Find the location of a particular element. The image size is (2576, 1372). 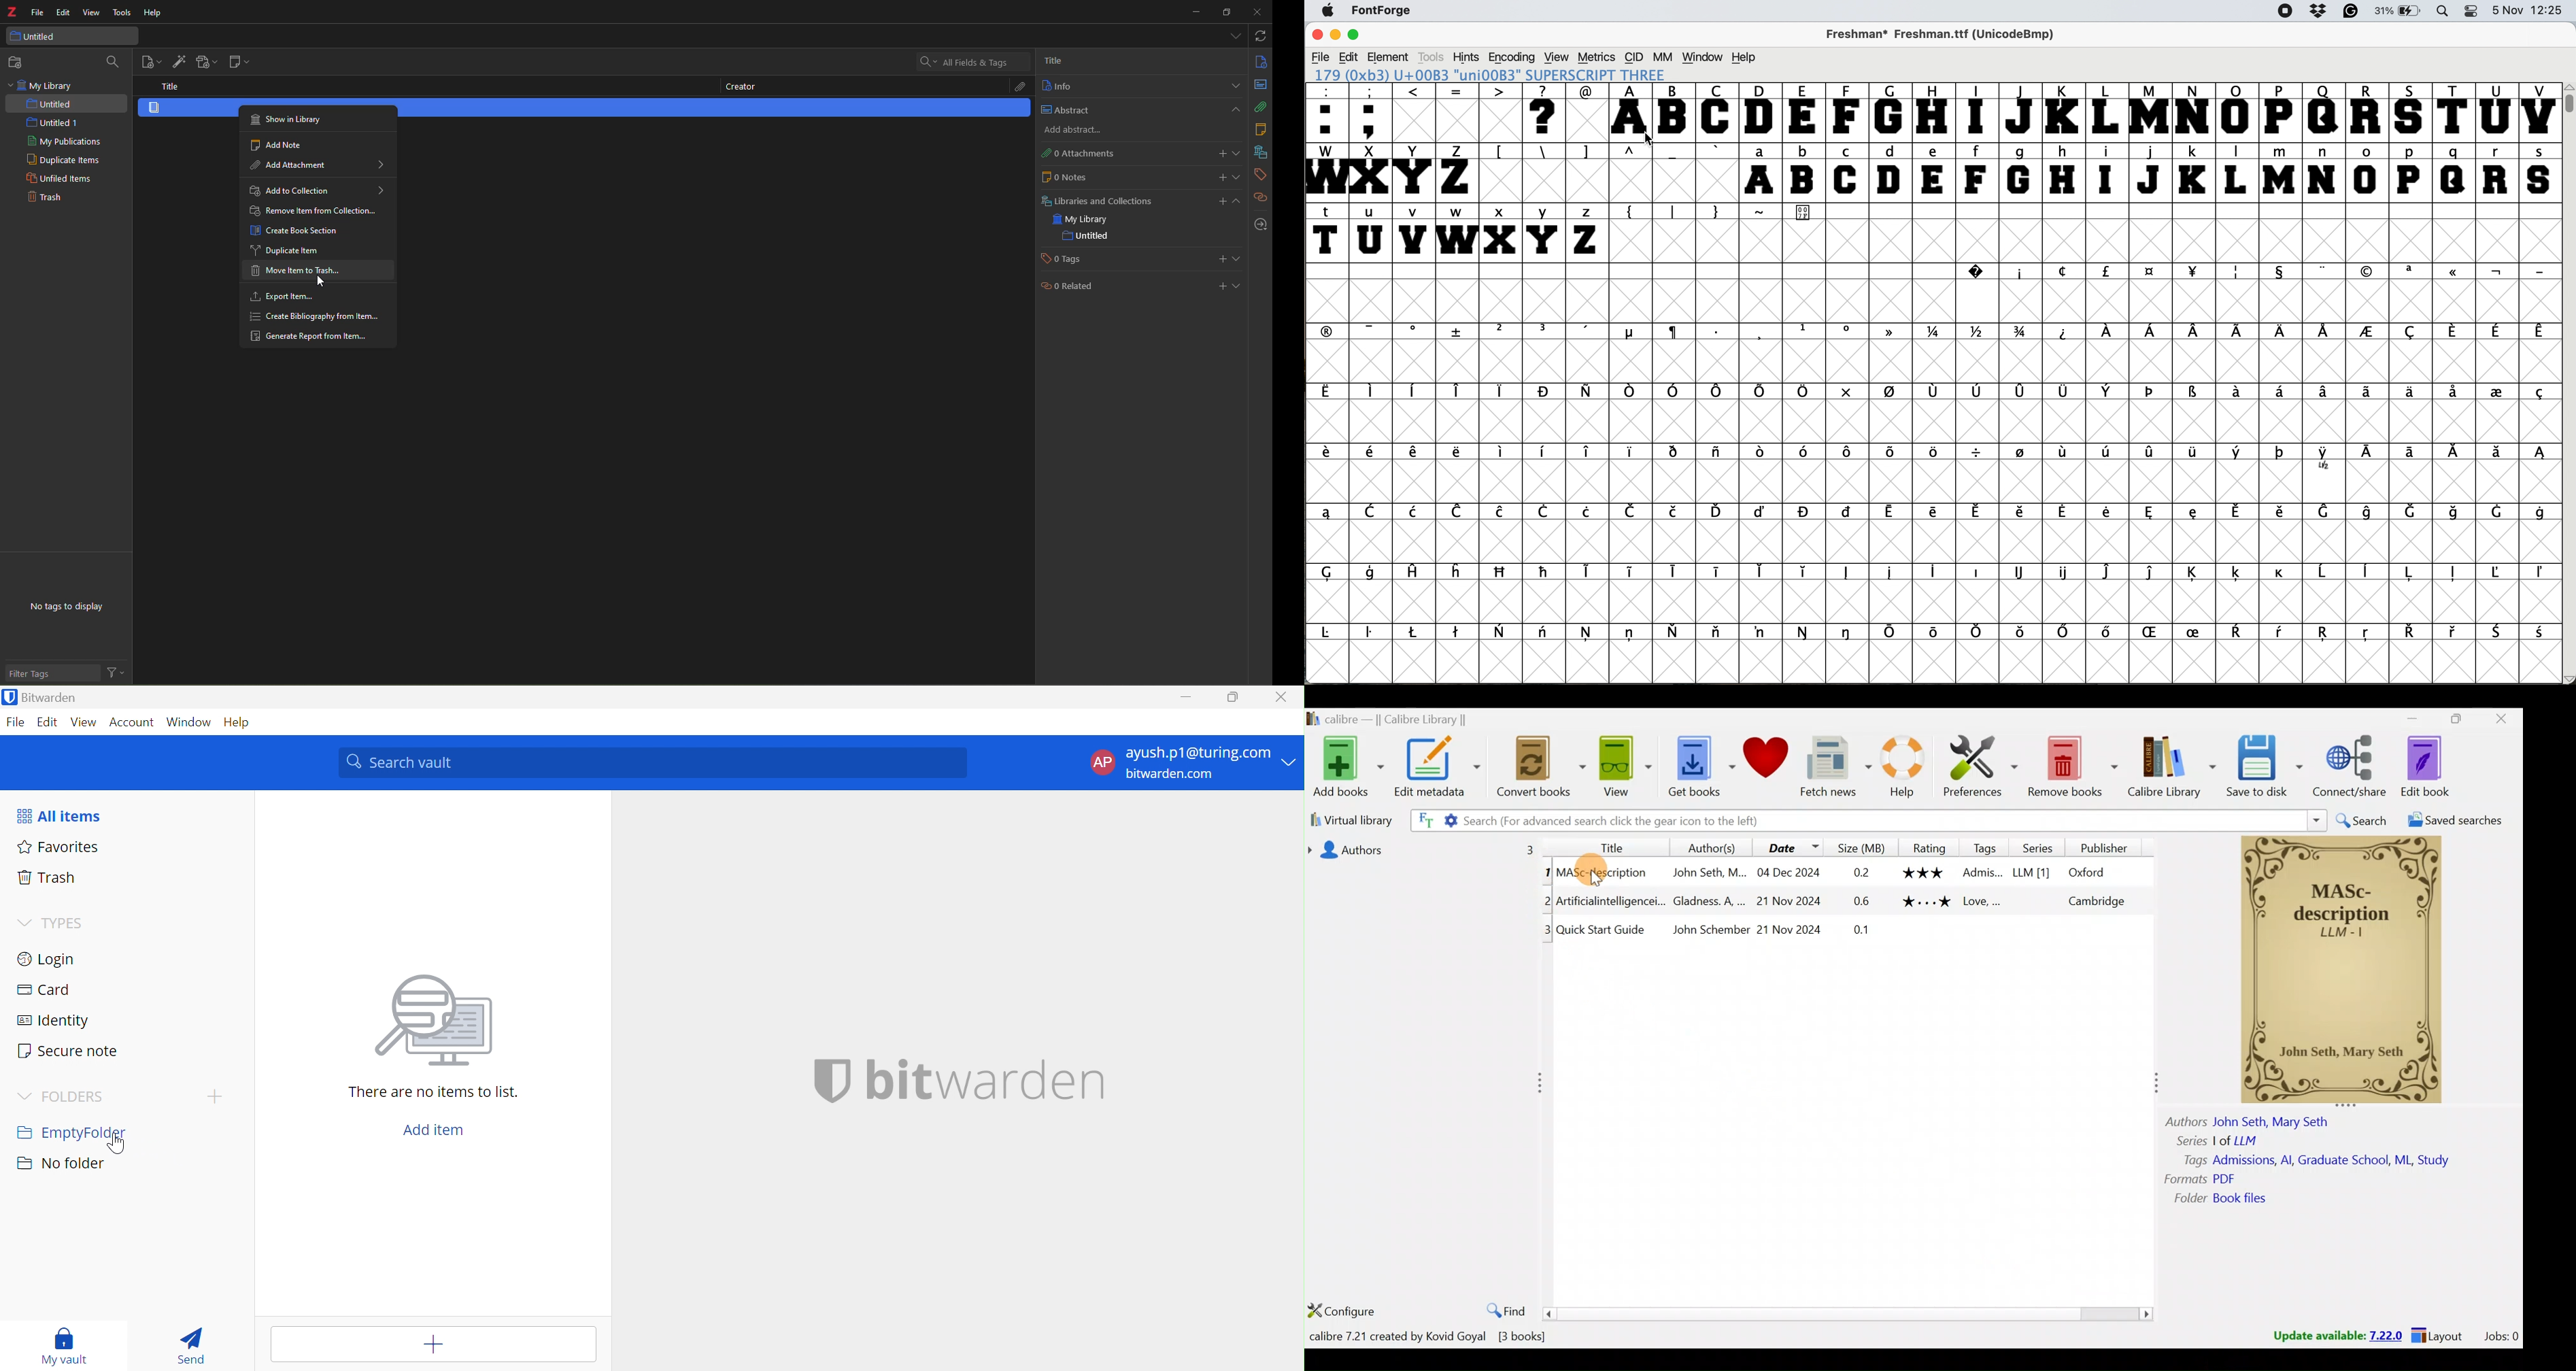

No folder is located at coordinates (63, 1164).